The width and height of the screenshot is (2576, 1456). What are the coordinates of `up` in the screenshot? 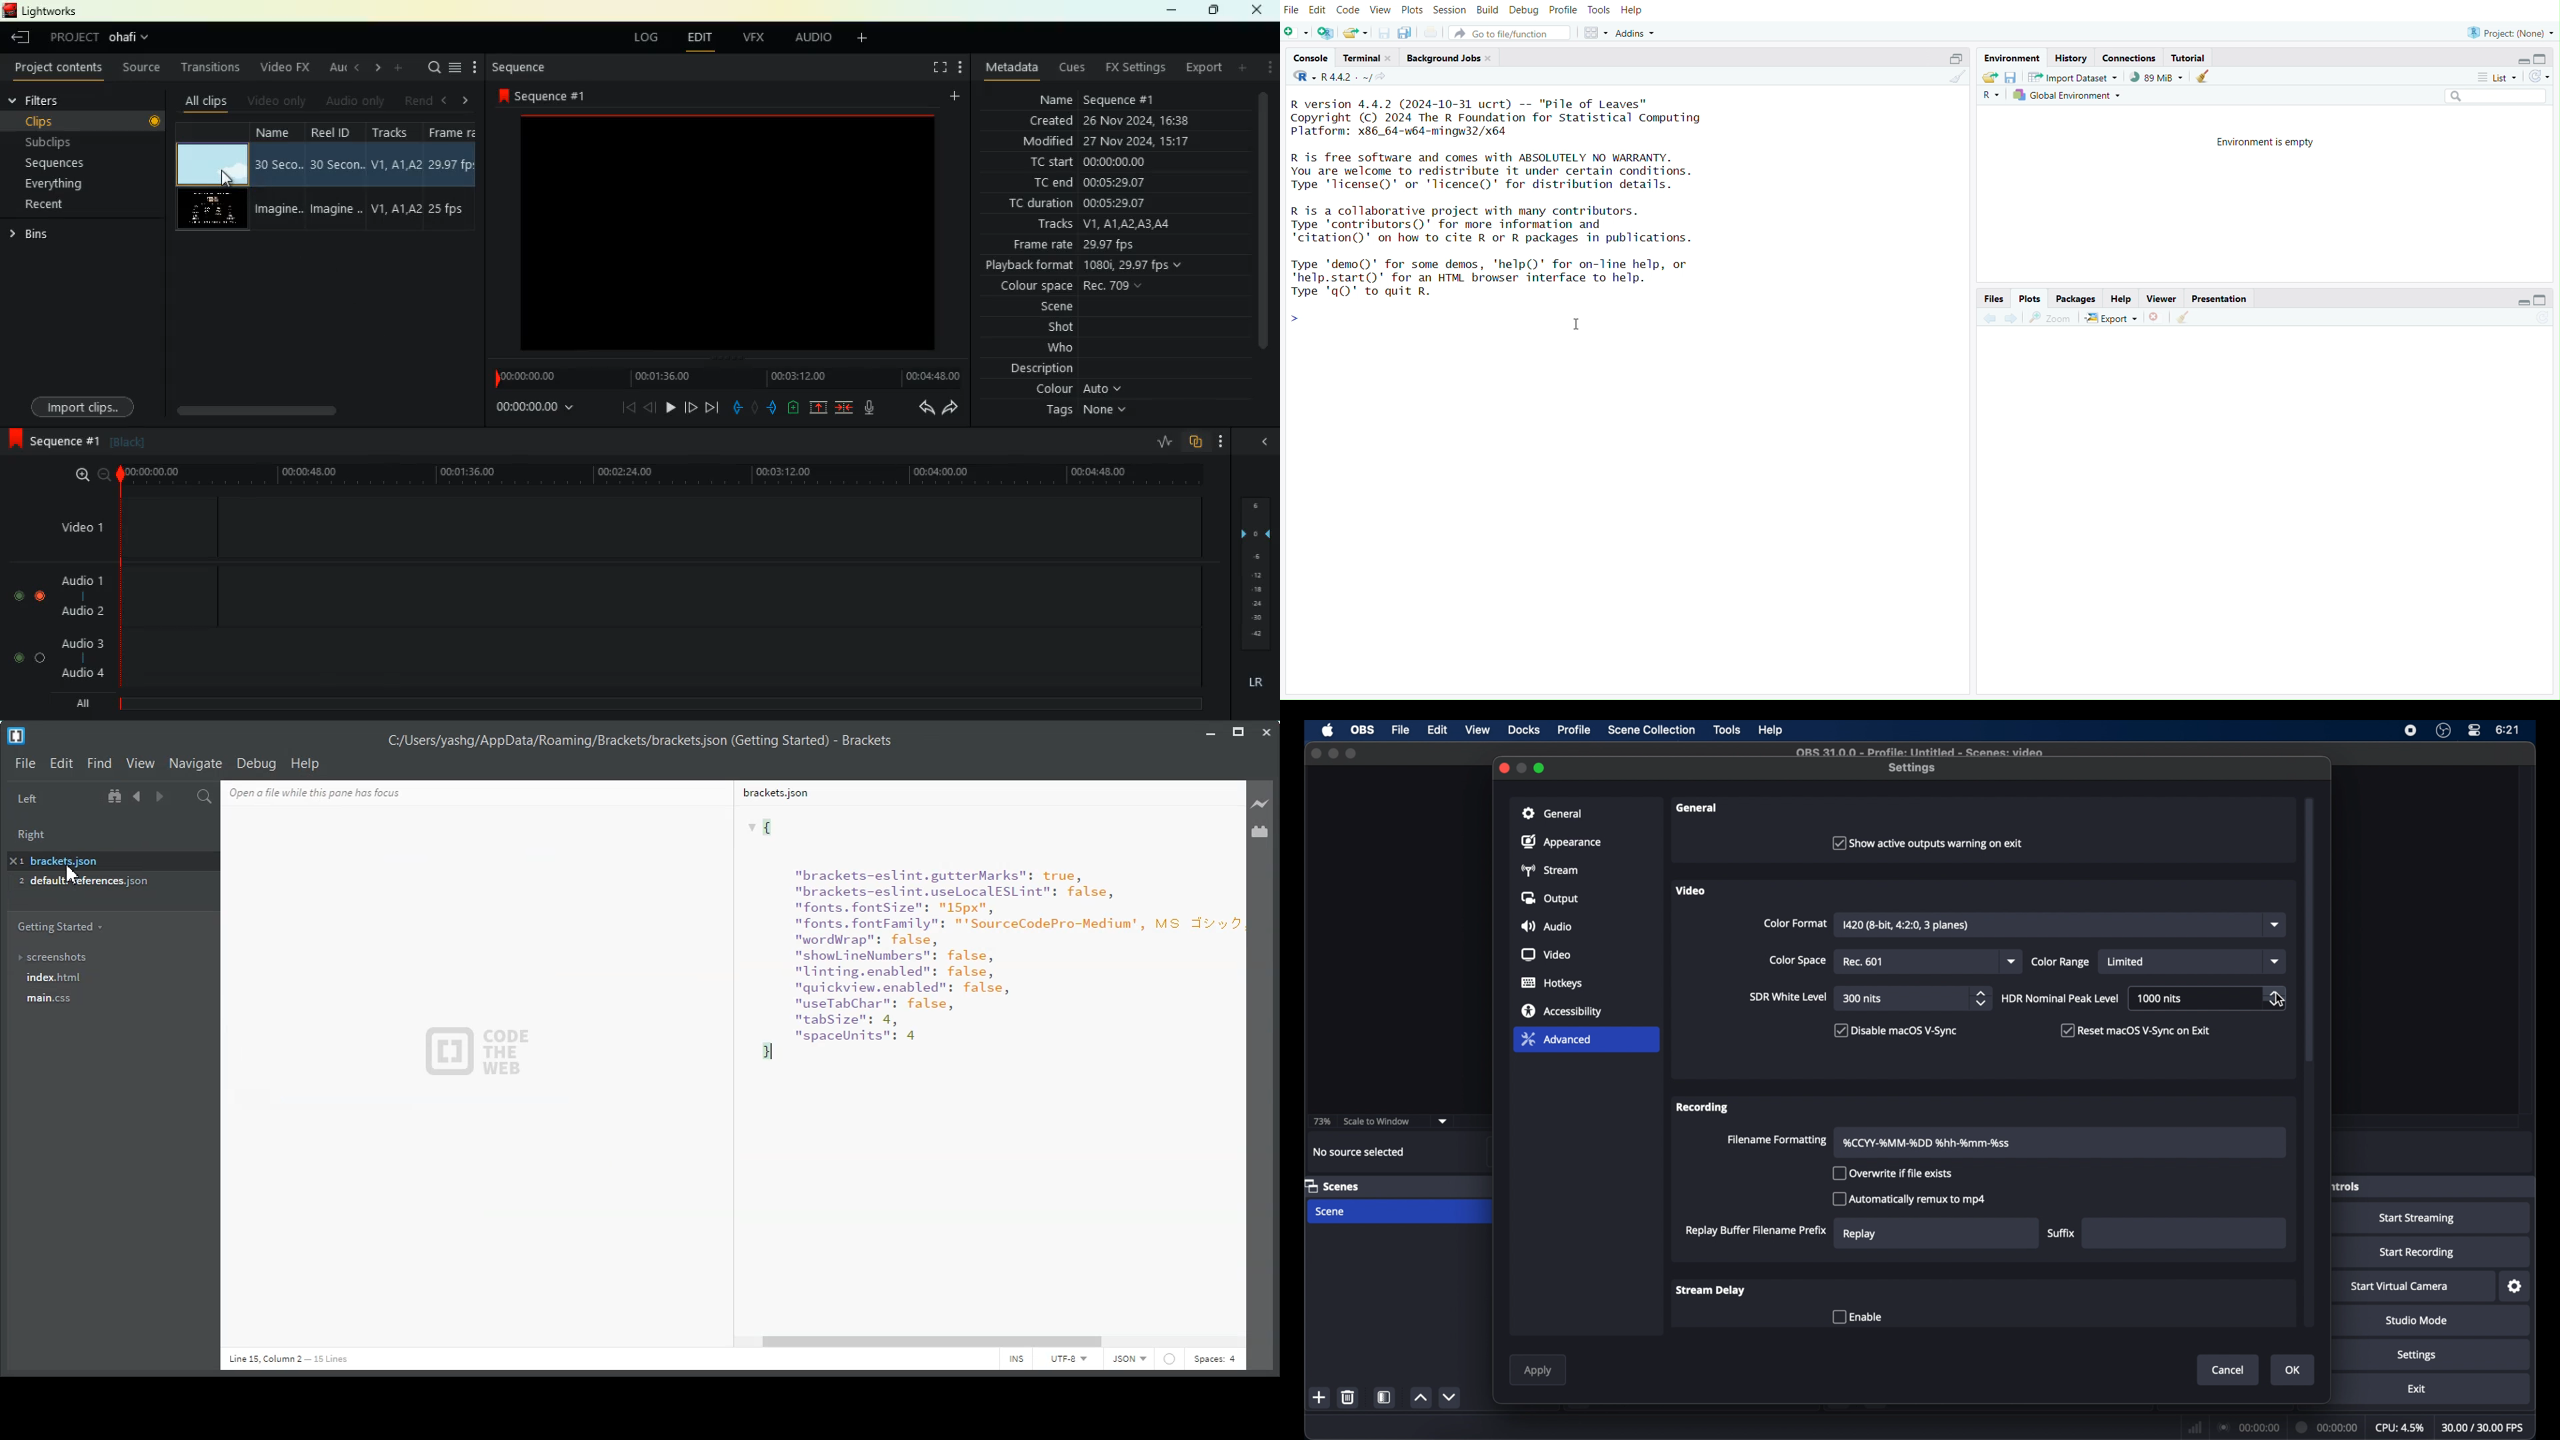 It's located at (818, 408).